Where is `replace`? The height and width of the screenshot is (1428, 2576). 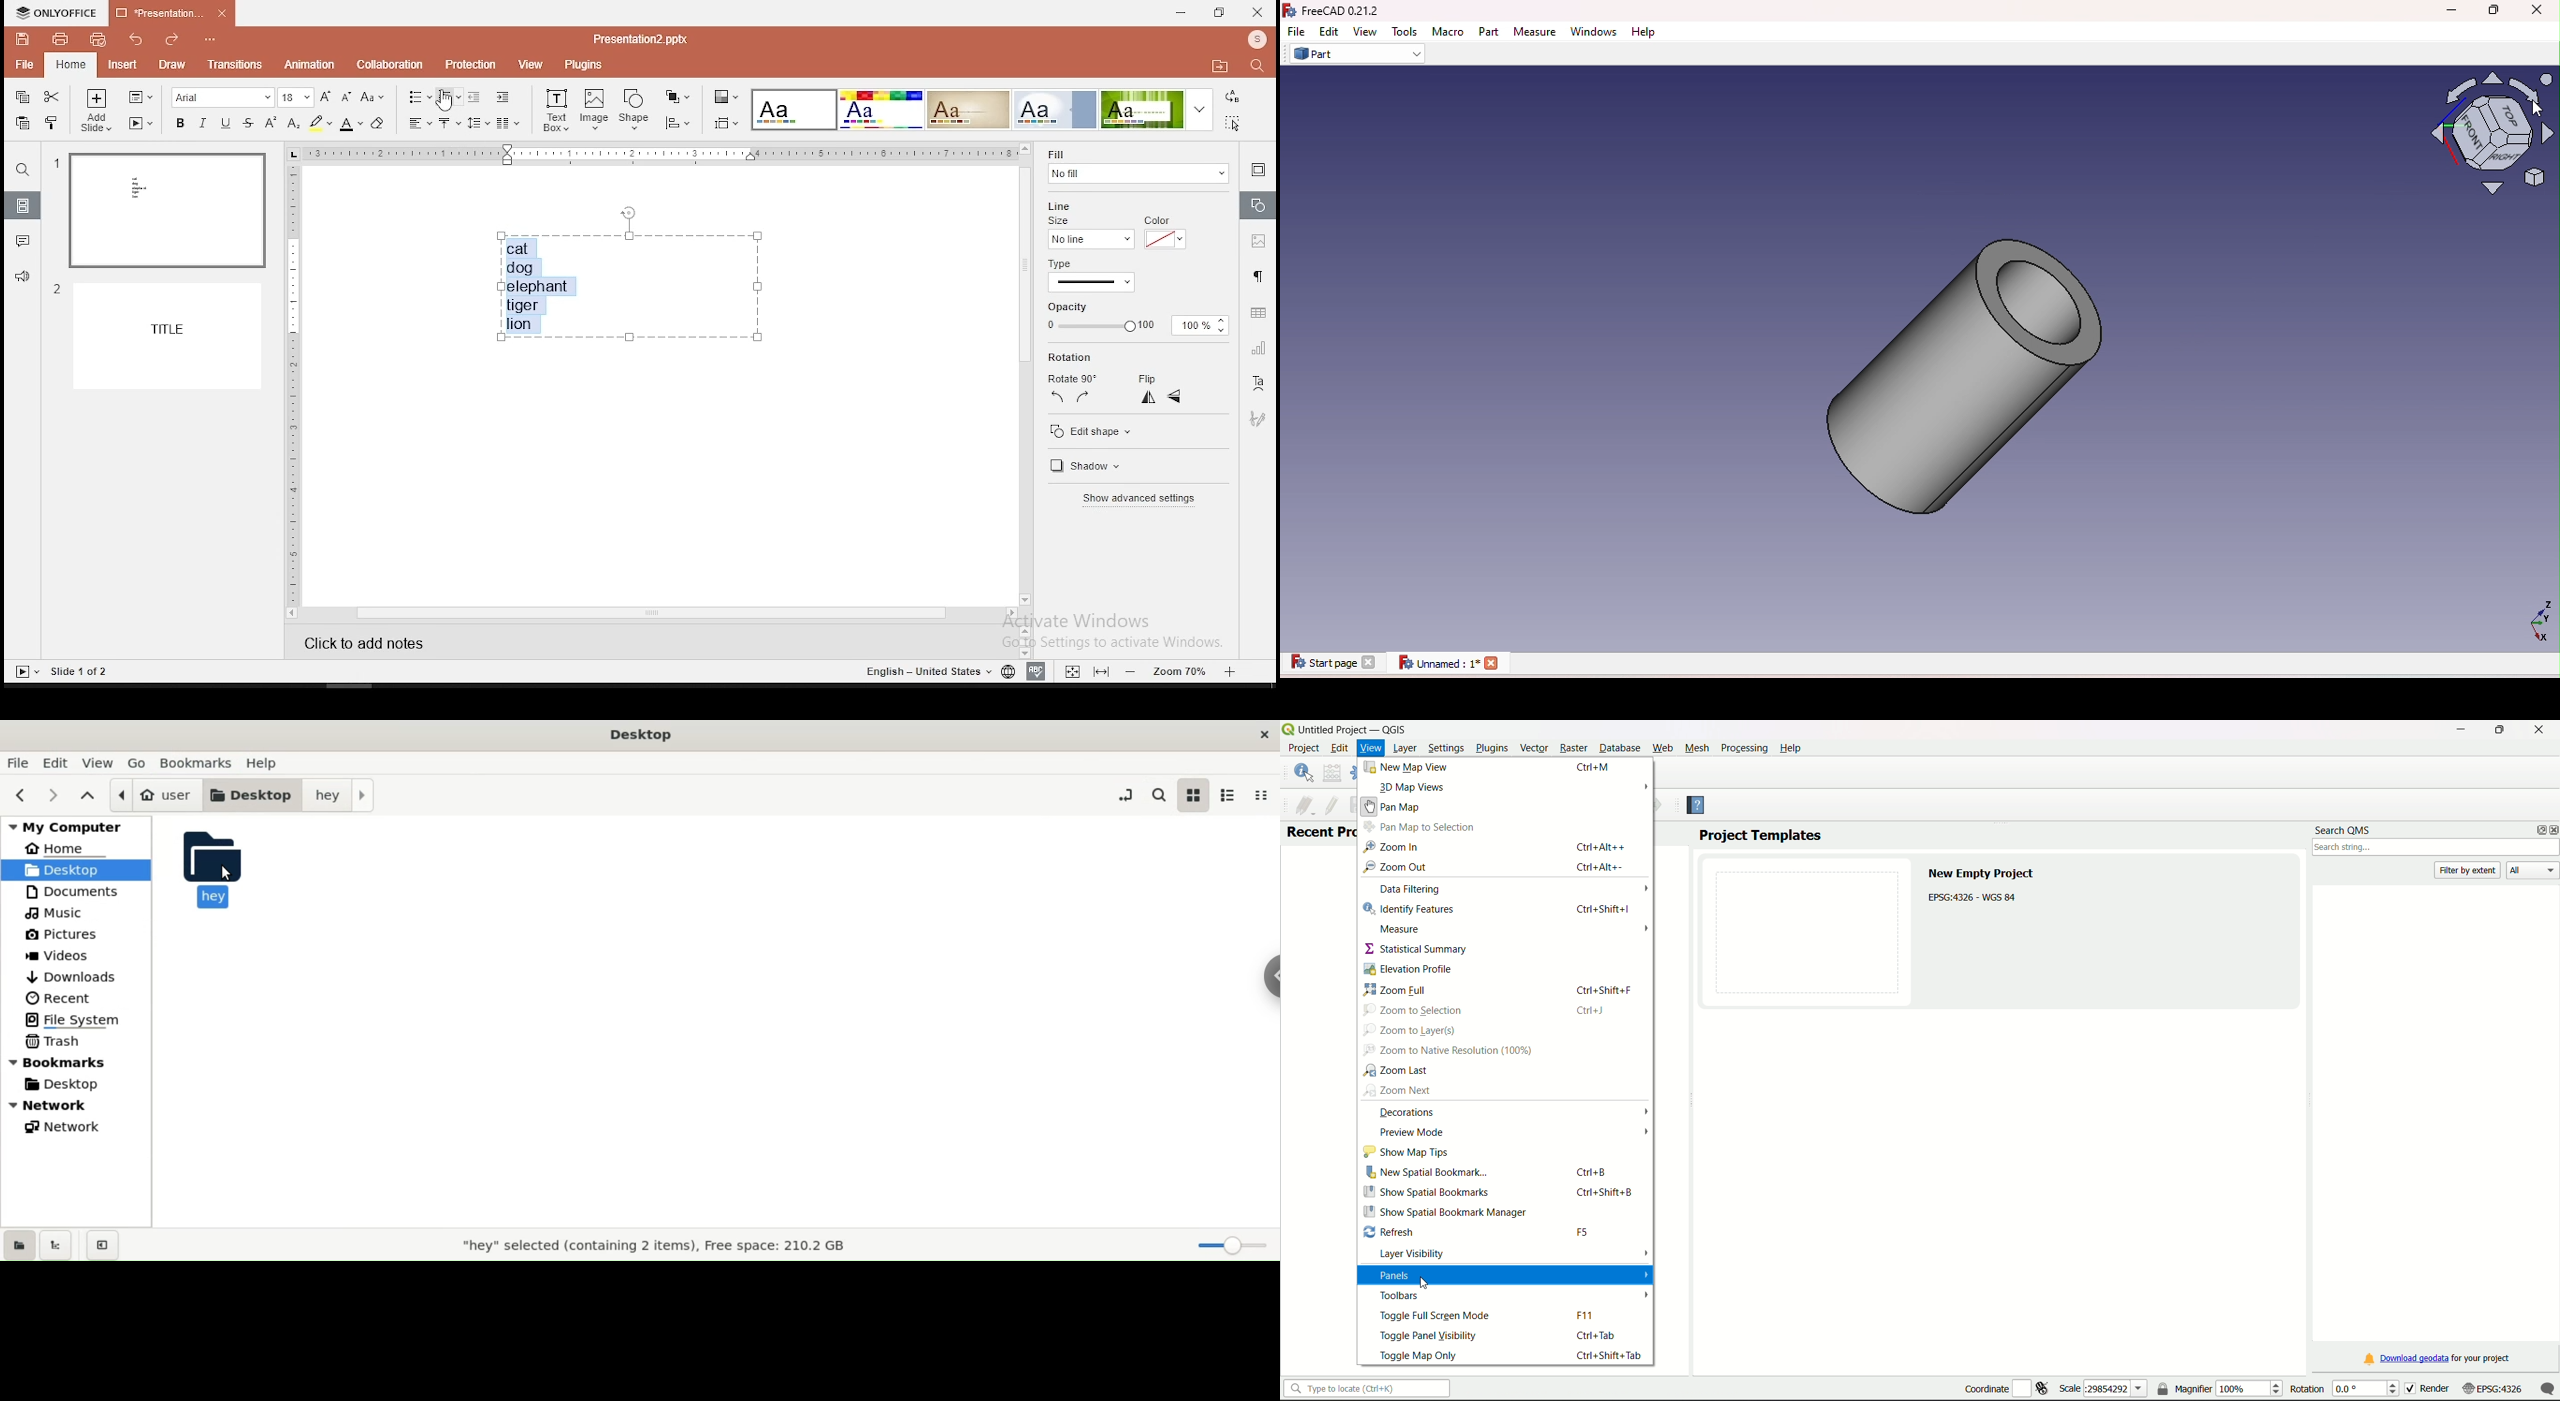
replace is located at coordinates (1232, 97).